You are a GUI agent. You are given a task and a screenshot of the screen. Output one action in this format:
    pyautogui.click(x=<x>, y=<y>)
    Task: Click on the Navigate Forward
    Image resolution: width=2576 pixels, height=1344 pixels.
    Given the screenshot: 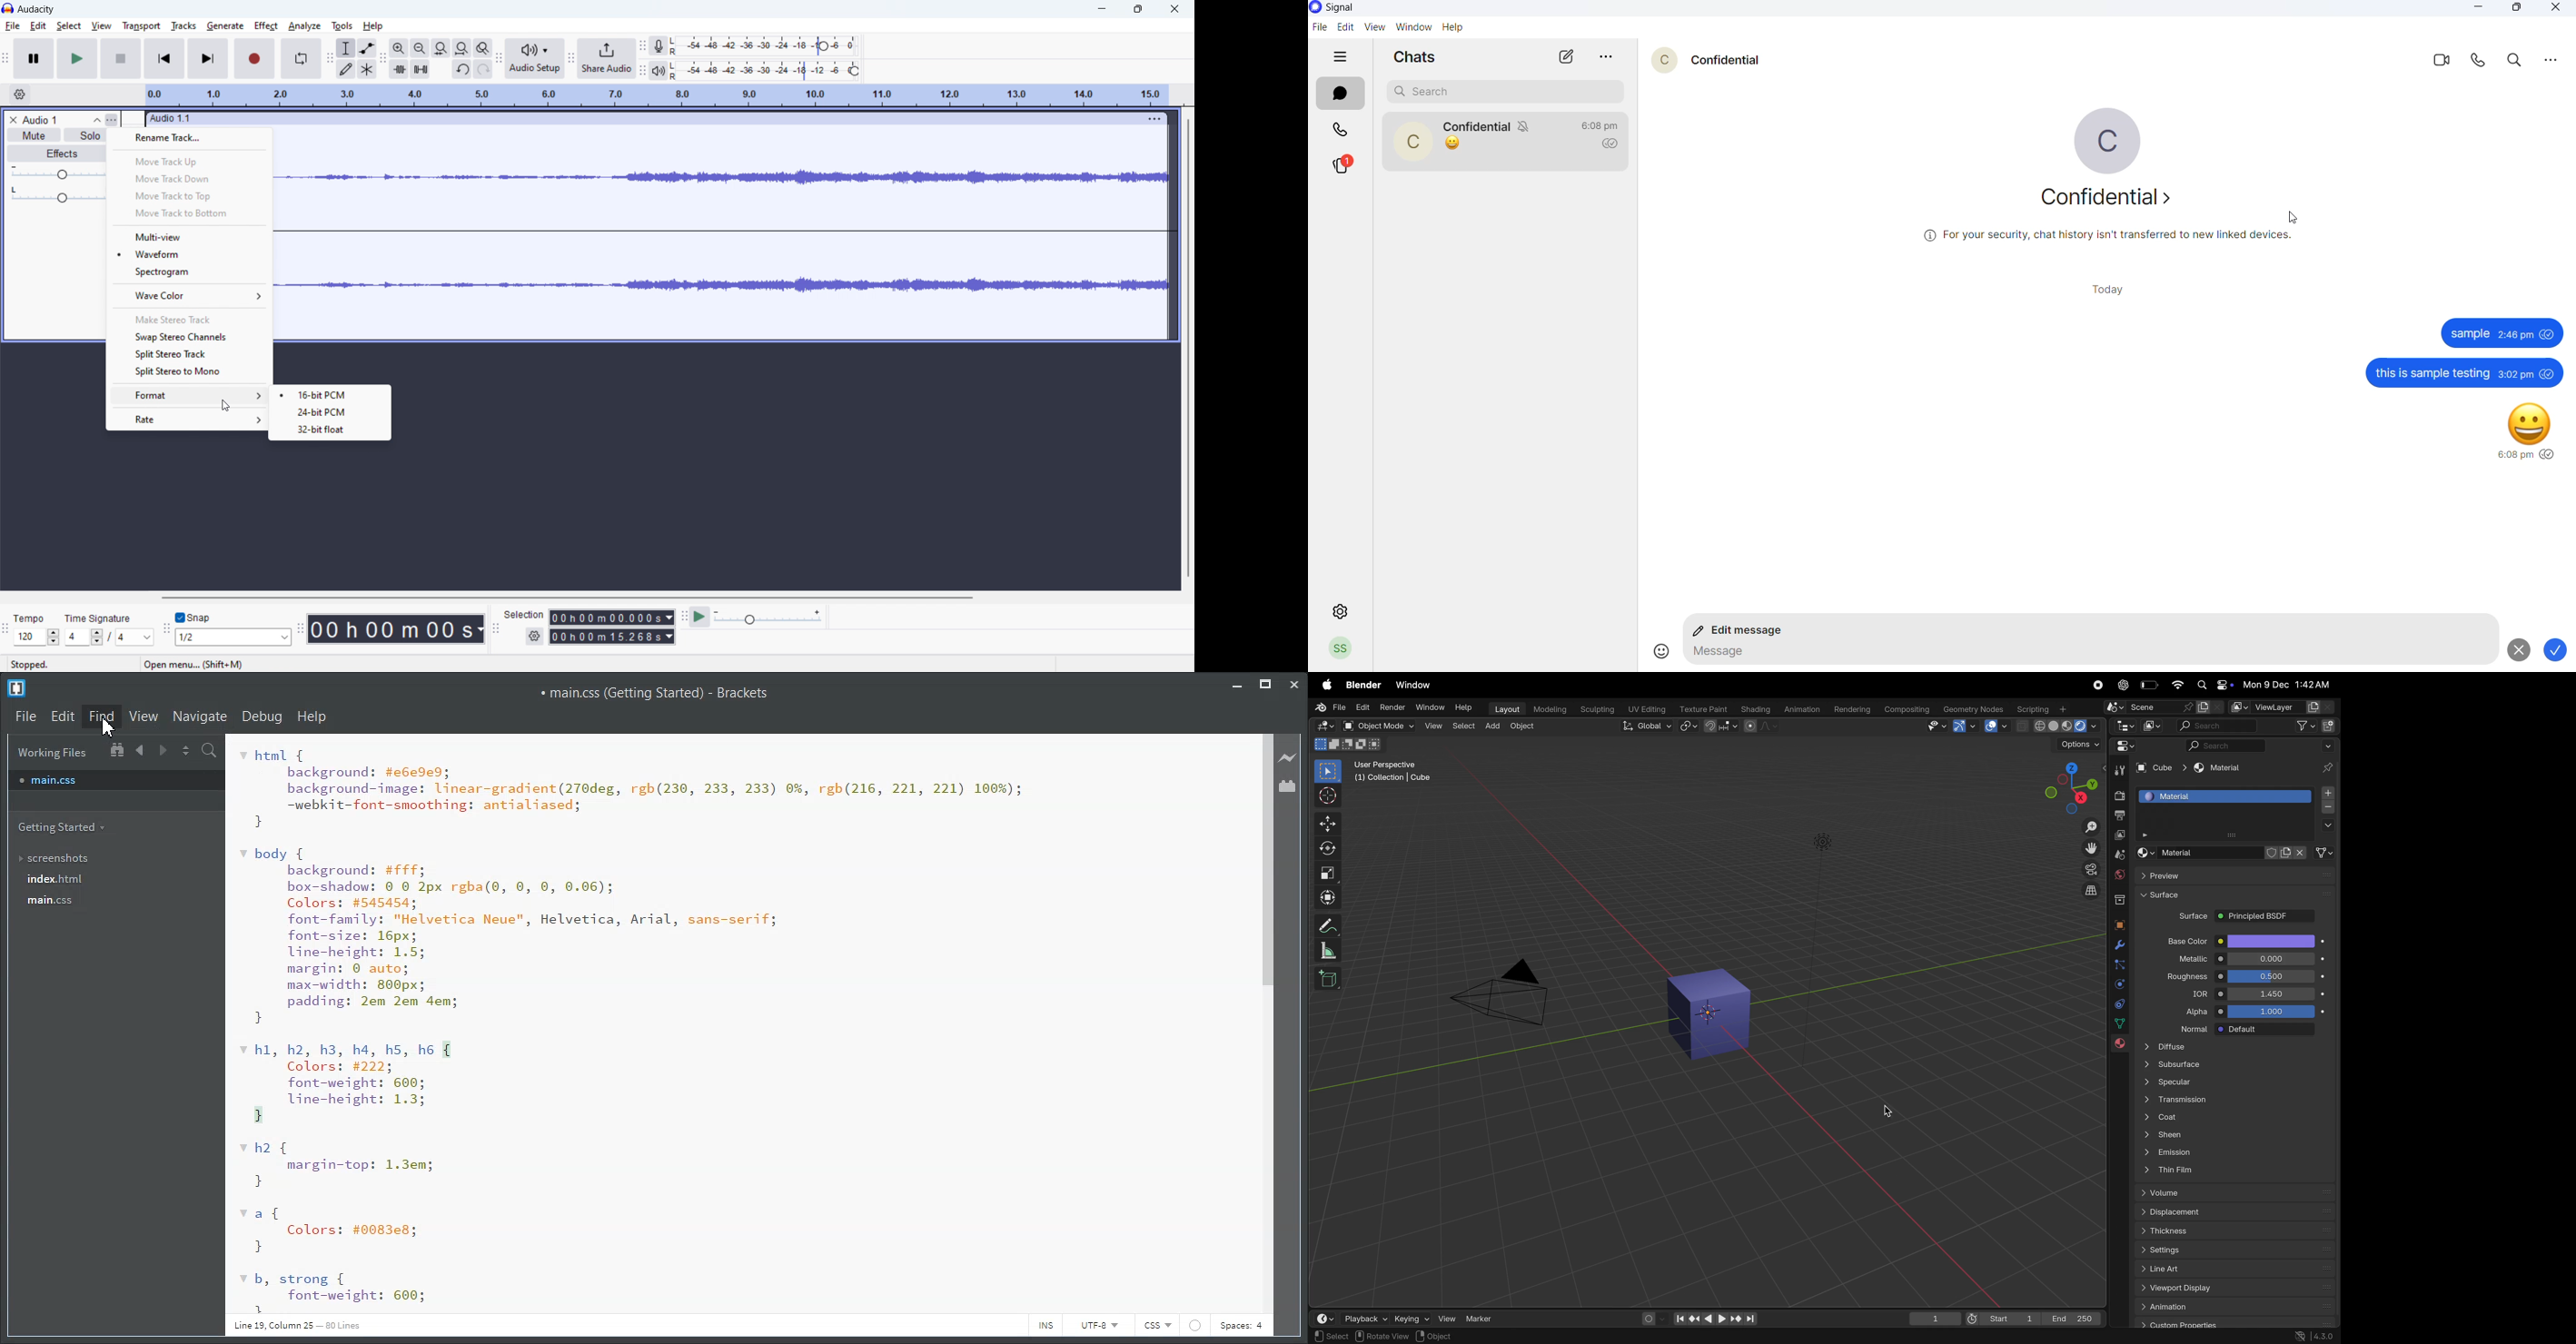 What is the action you would take?
    pyautogui.click(x=163, y=748)
    